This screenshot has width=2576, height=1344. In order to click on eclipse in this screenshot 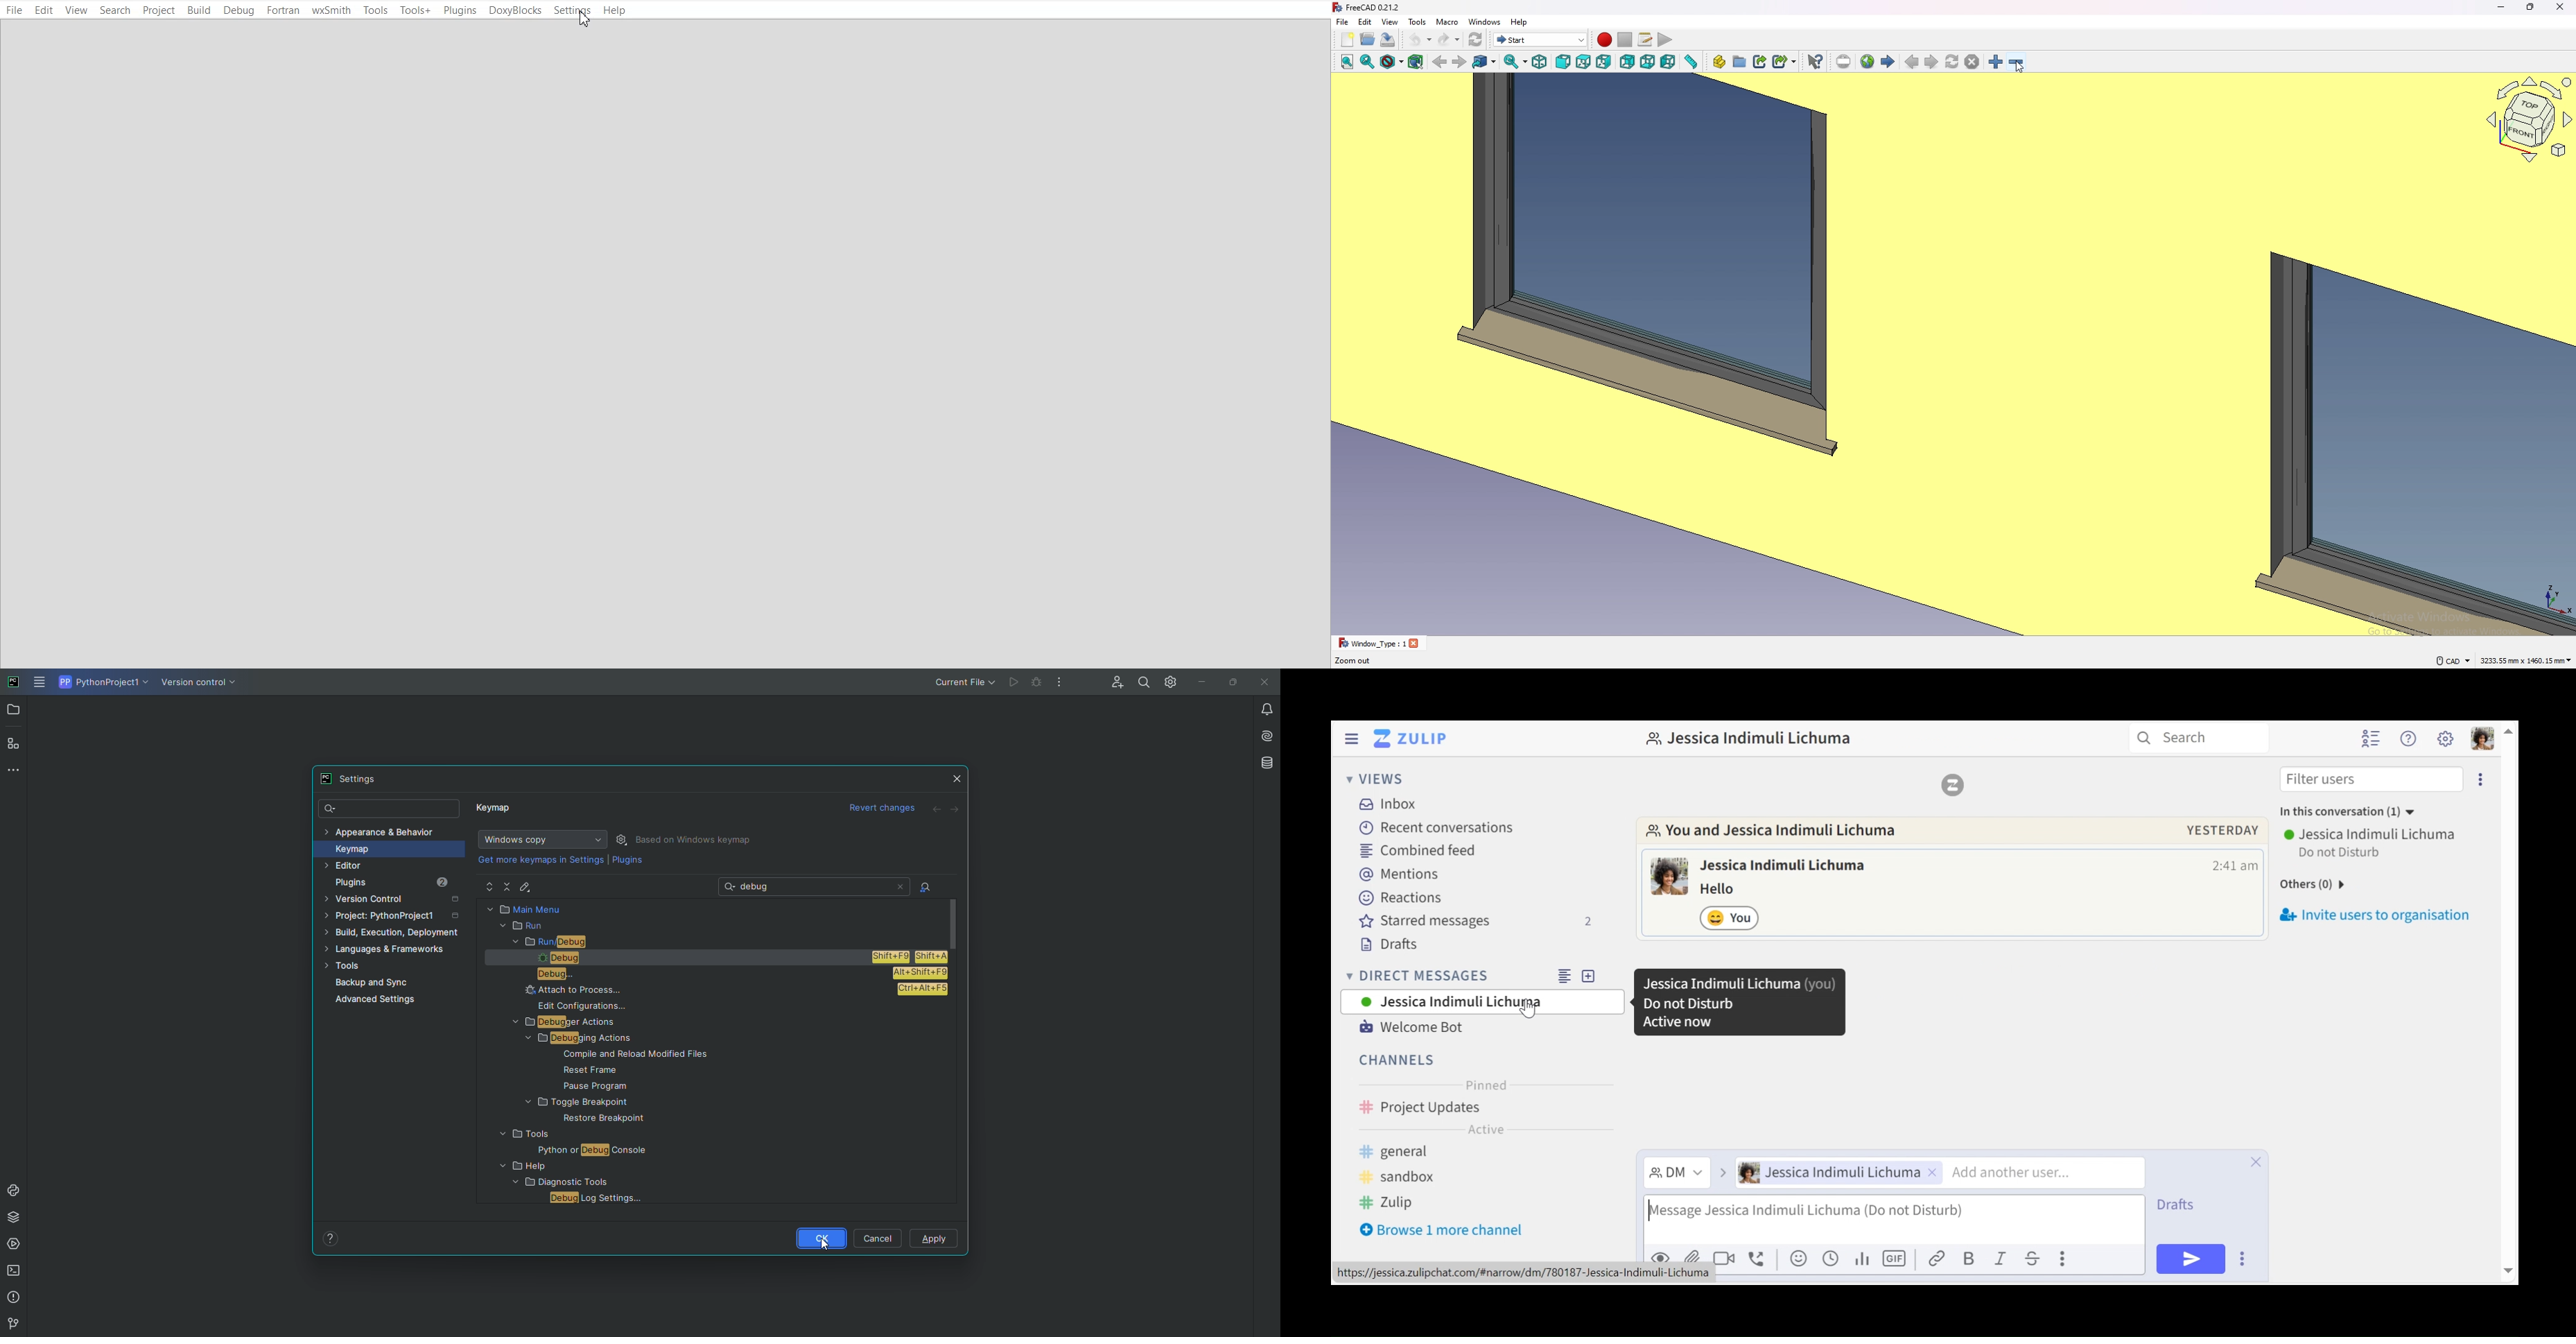, I will do `click(2483, 779)`.